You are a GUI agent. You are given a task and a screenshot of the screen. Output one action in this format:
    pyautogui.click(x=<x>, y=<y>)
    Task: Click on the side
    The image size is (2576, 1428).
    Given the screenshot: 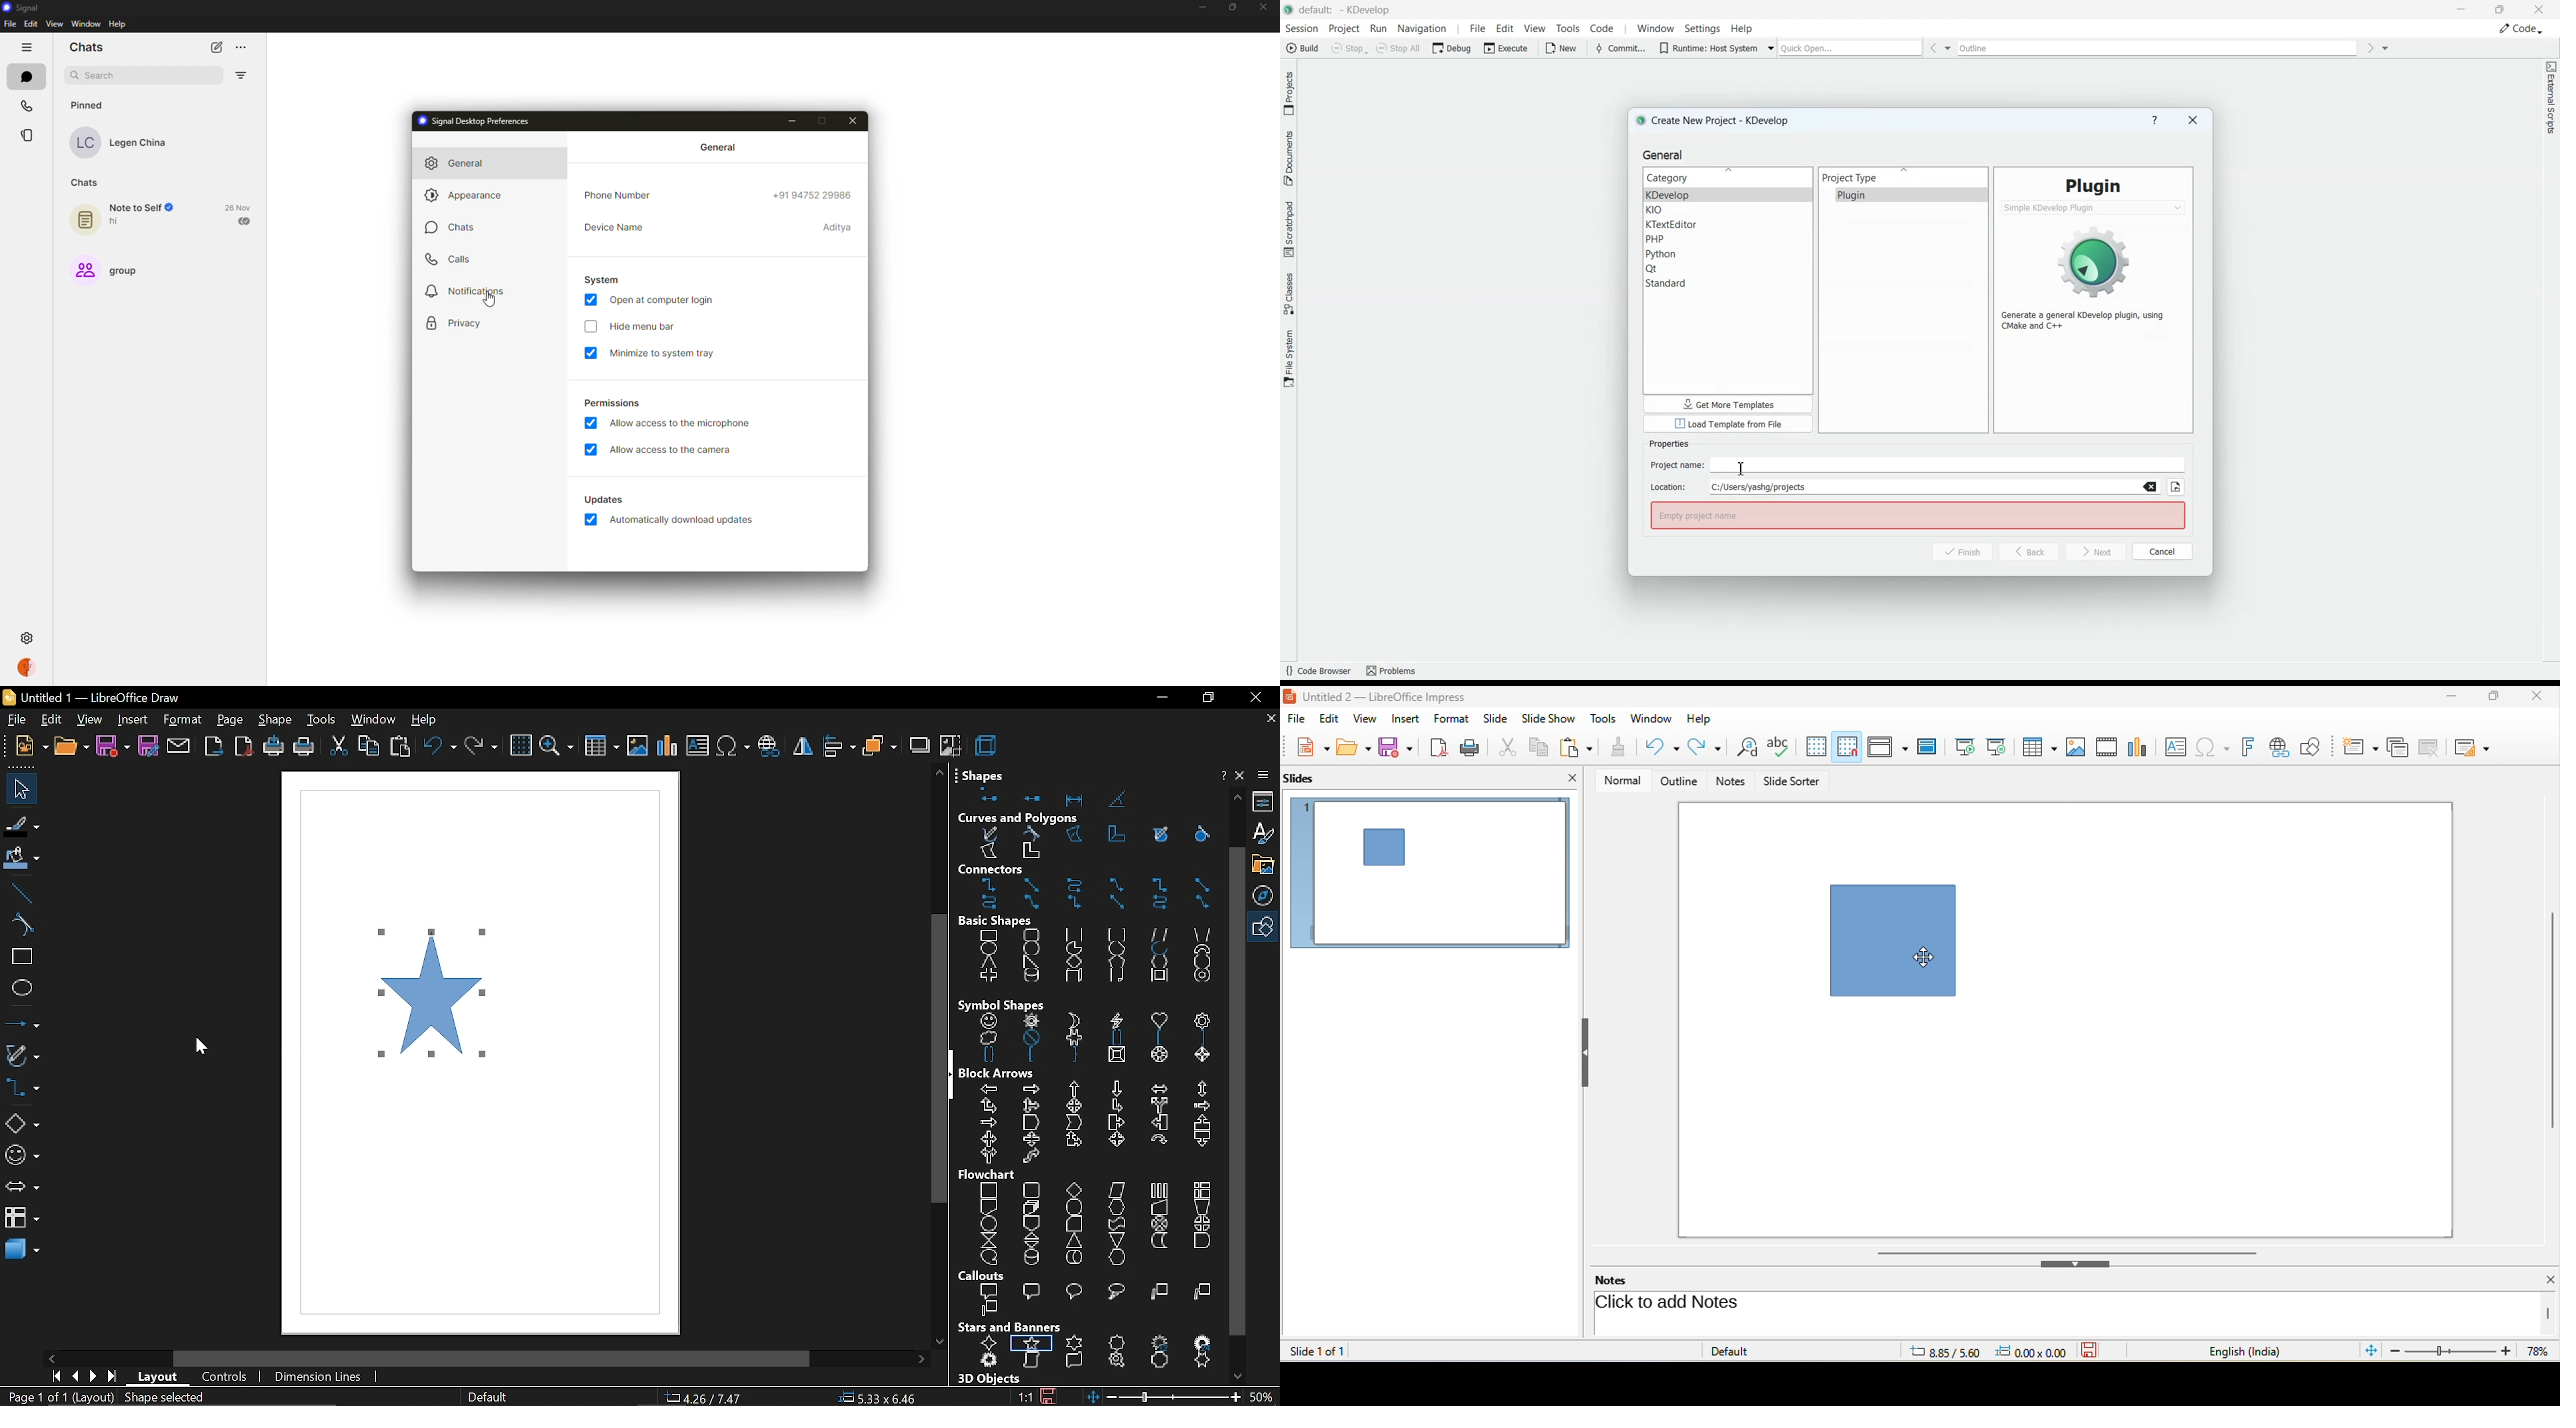 What is the action you would take?
    pyautogui.click(x=1499, y=719)
    